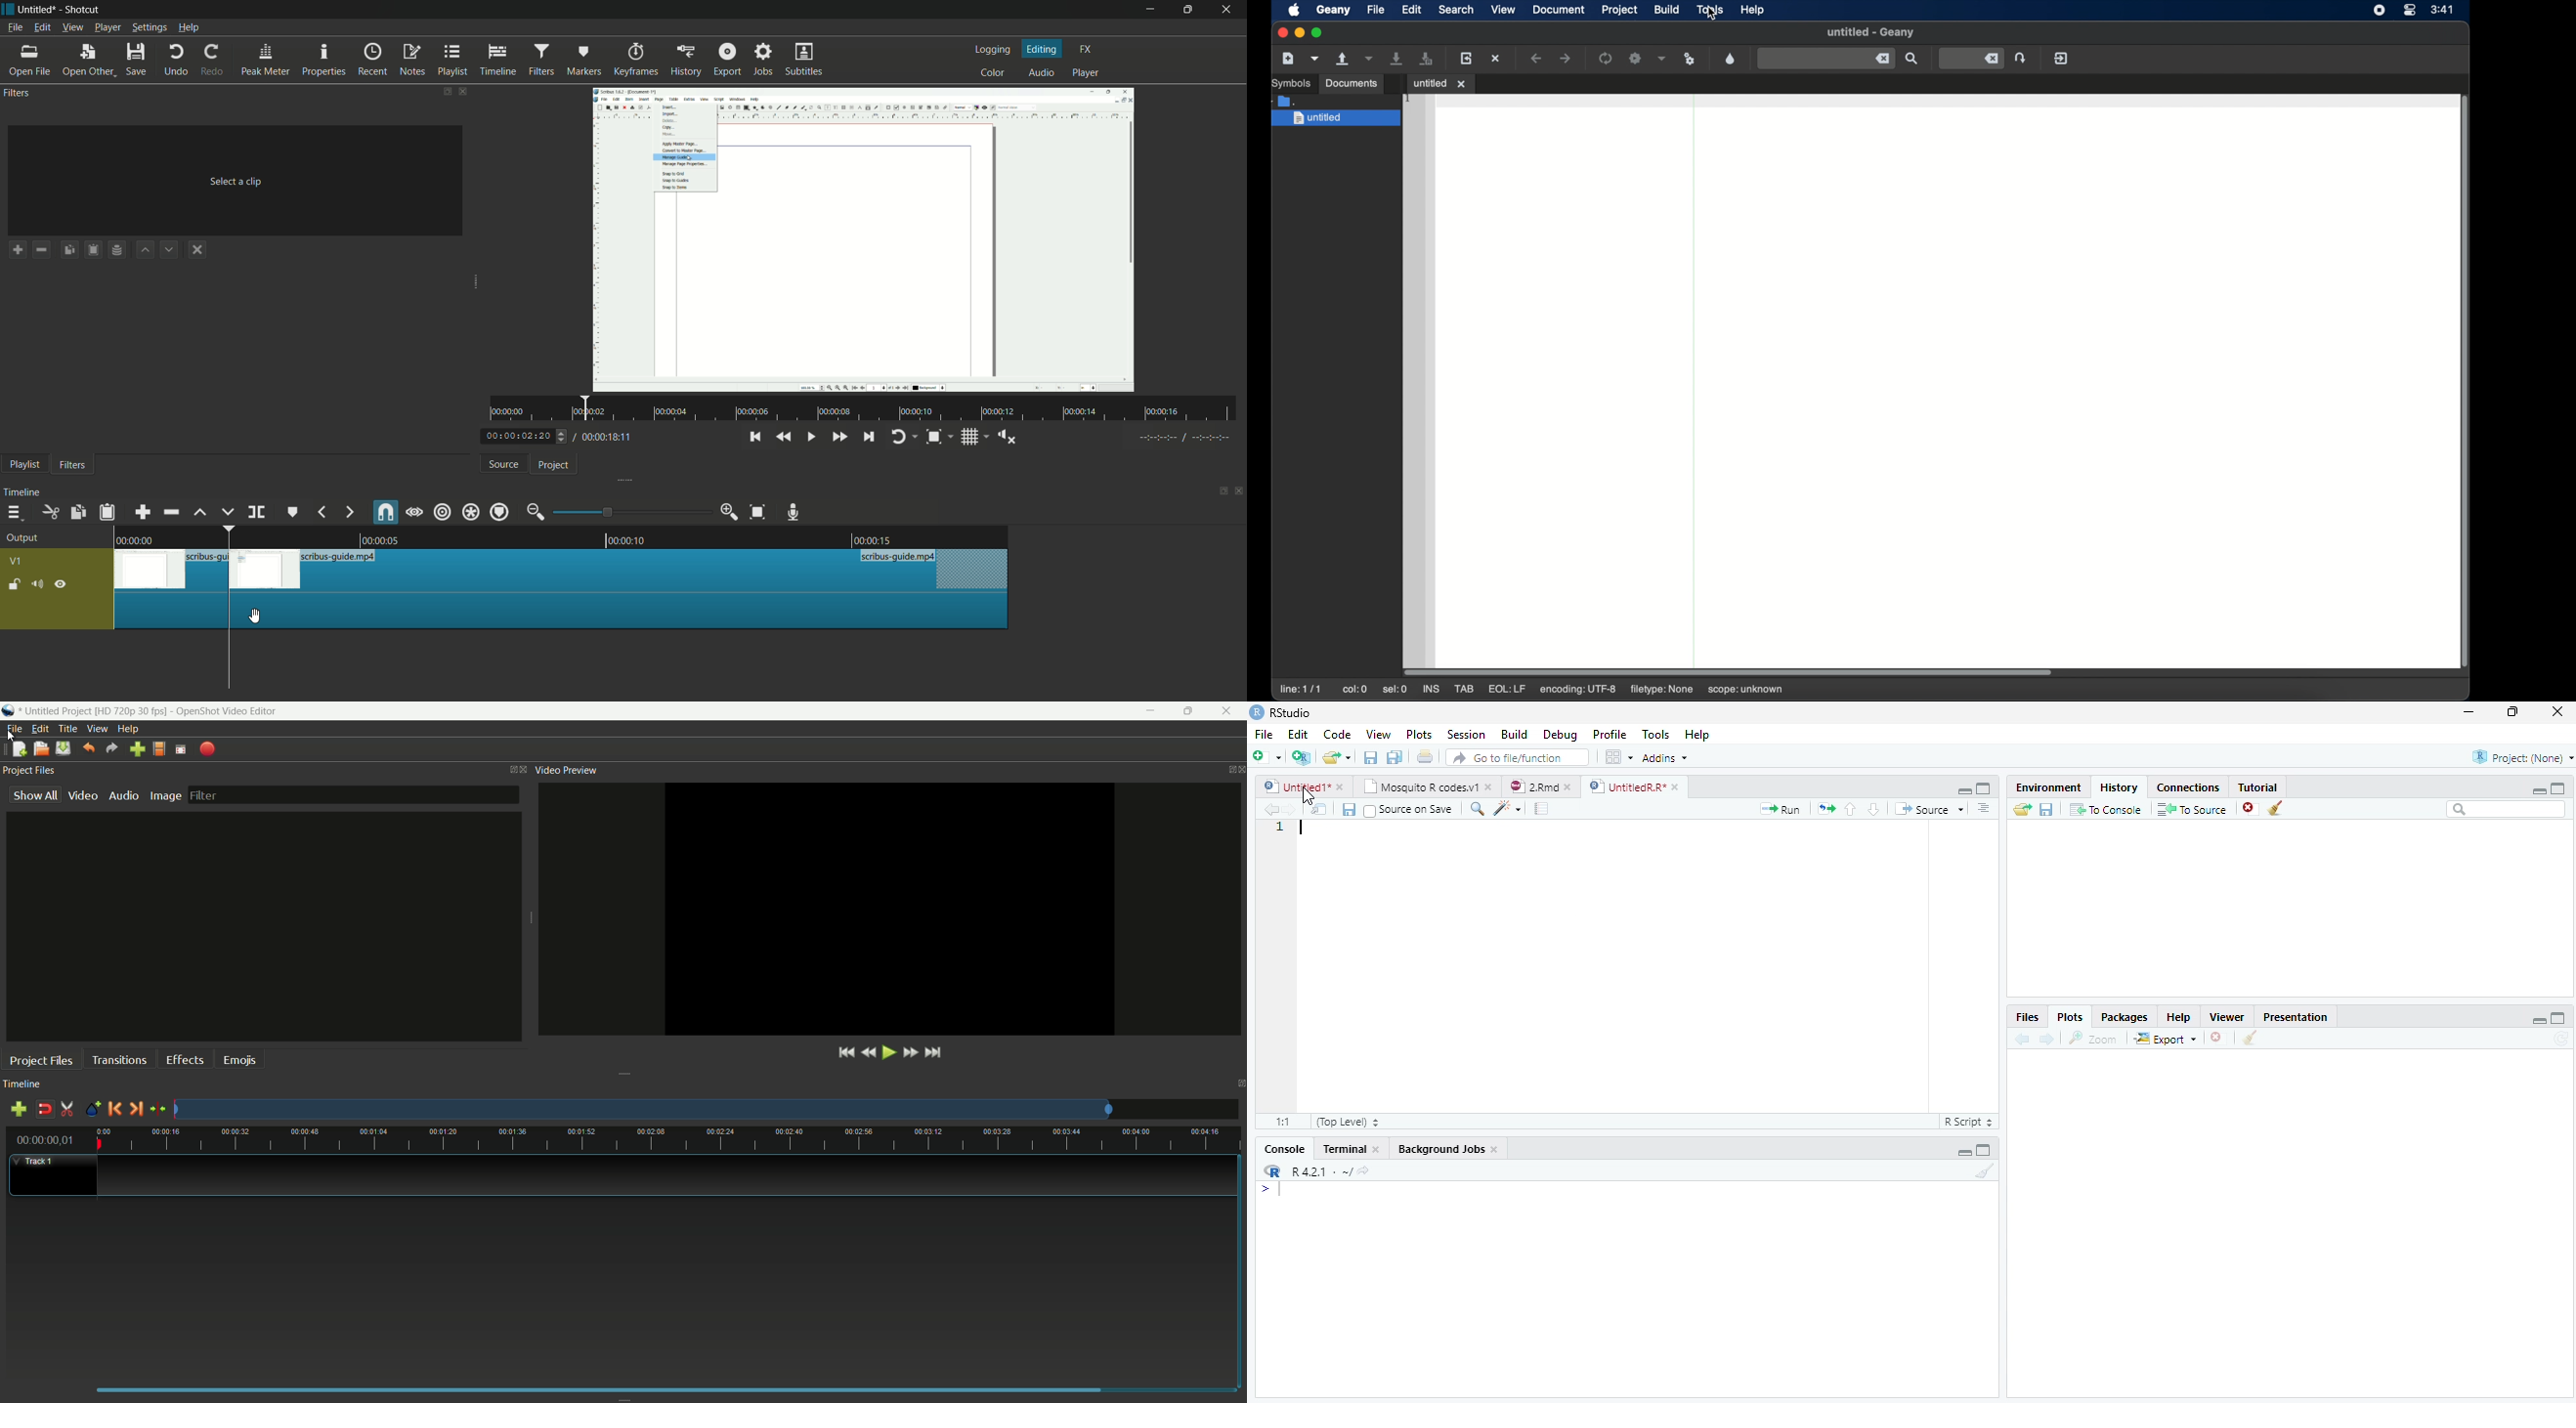 This screenshot has height=1428, width=2576. Describe the element at coordinates (42, 27) in the screenshot. I see `edit menu` at that location.